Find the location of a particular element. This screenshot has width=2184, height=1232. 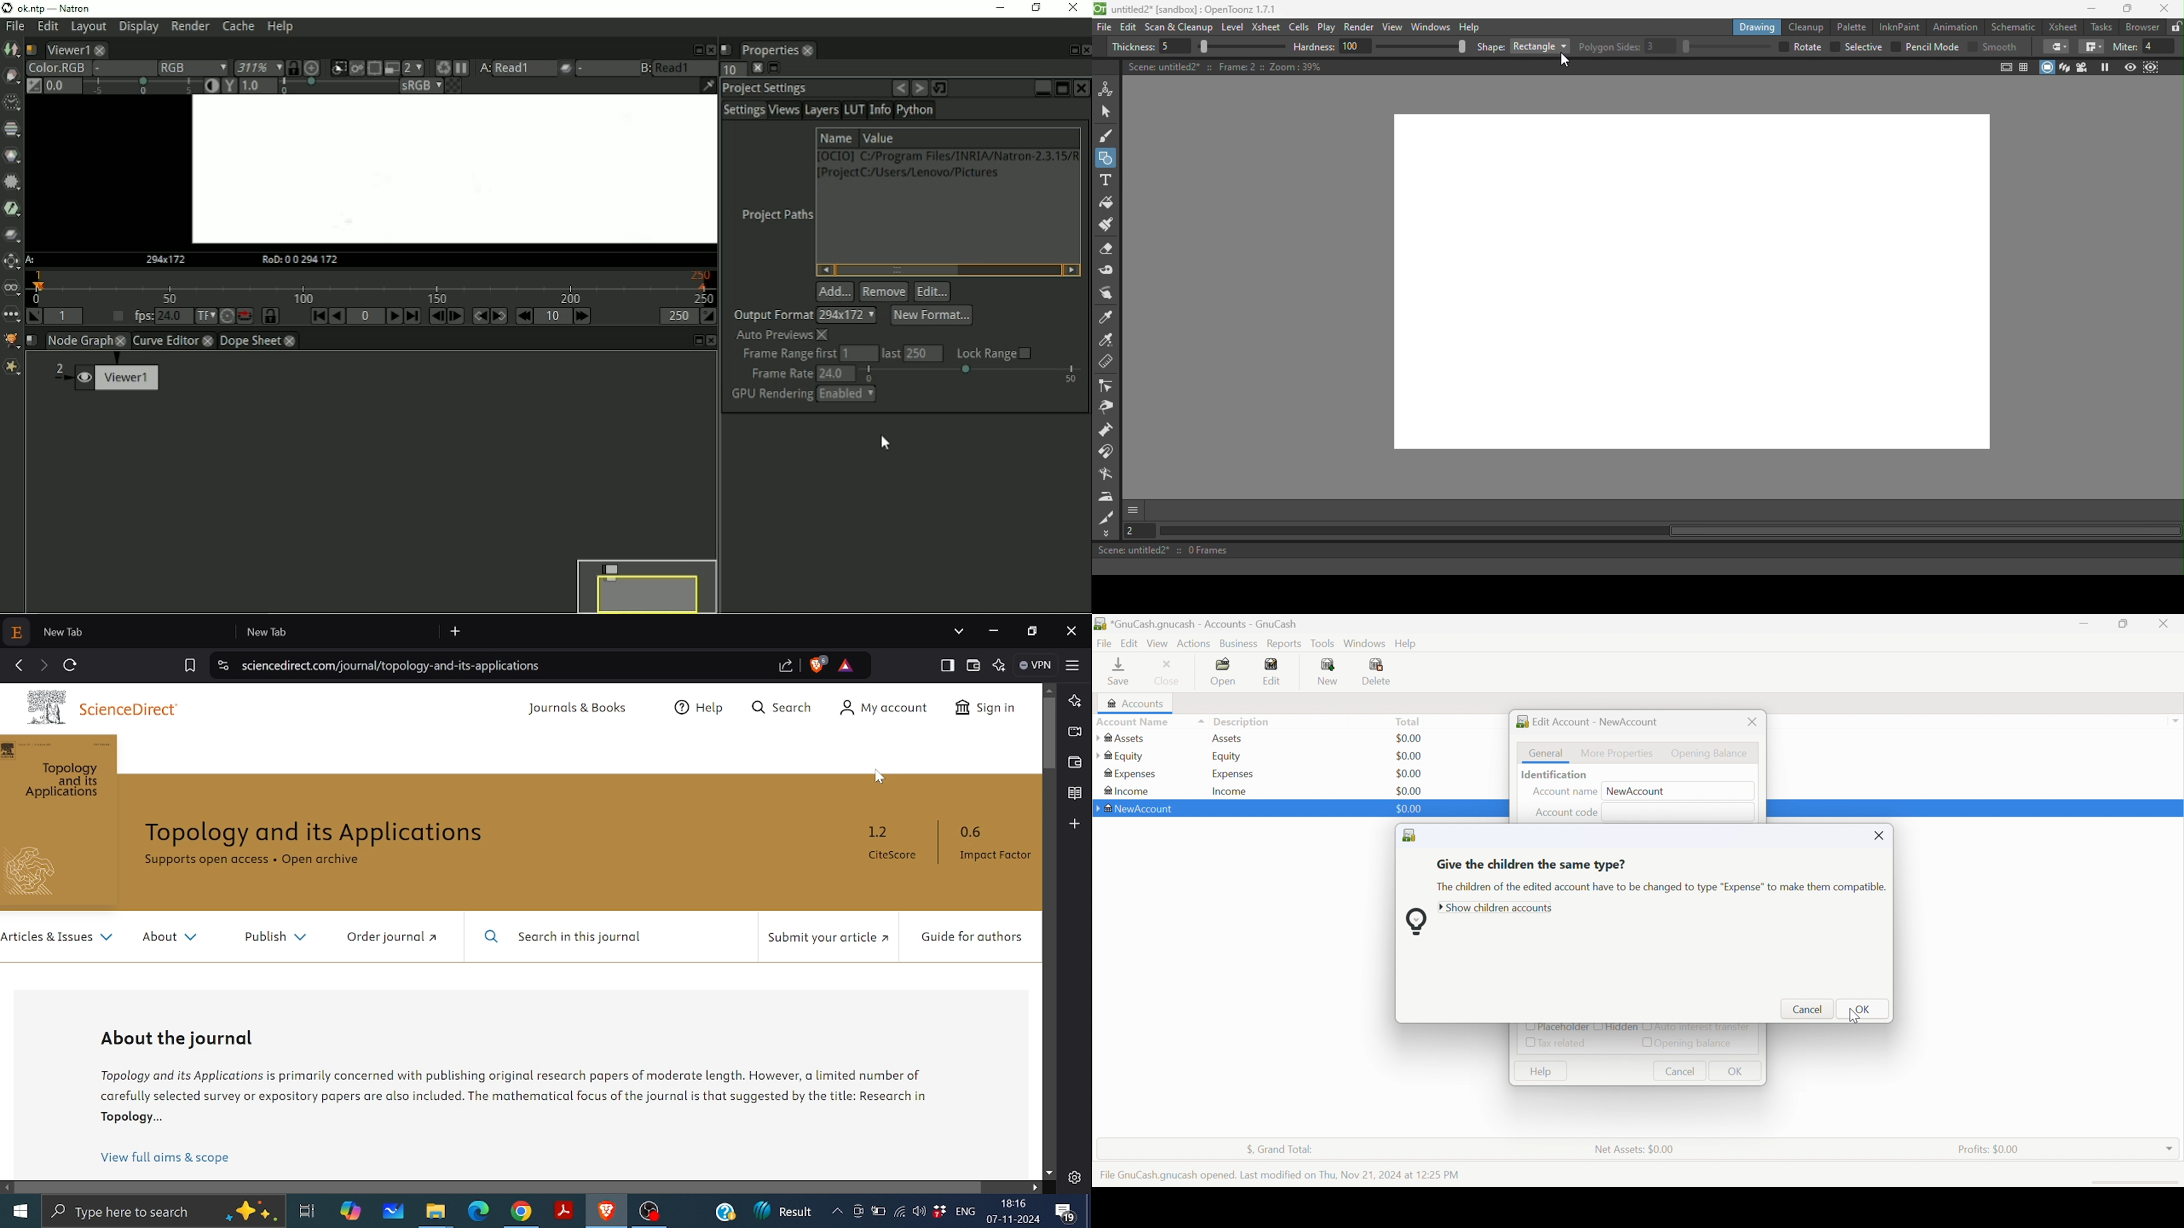

Bookmark this tab is located at coordinates (190, 665).